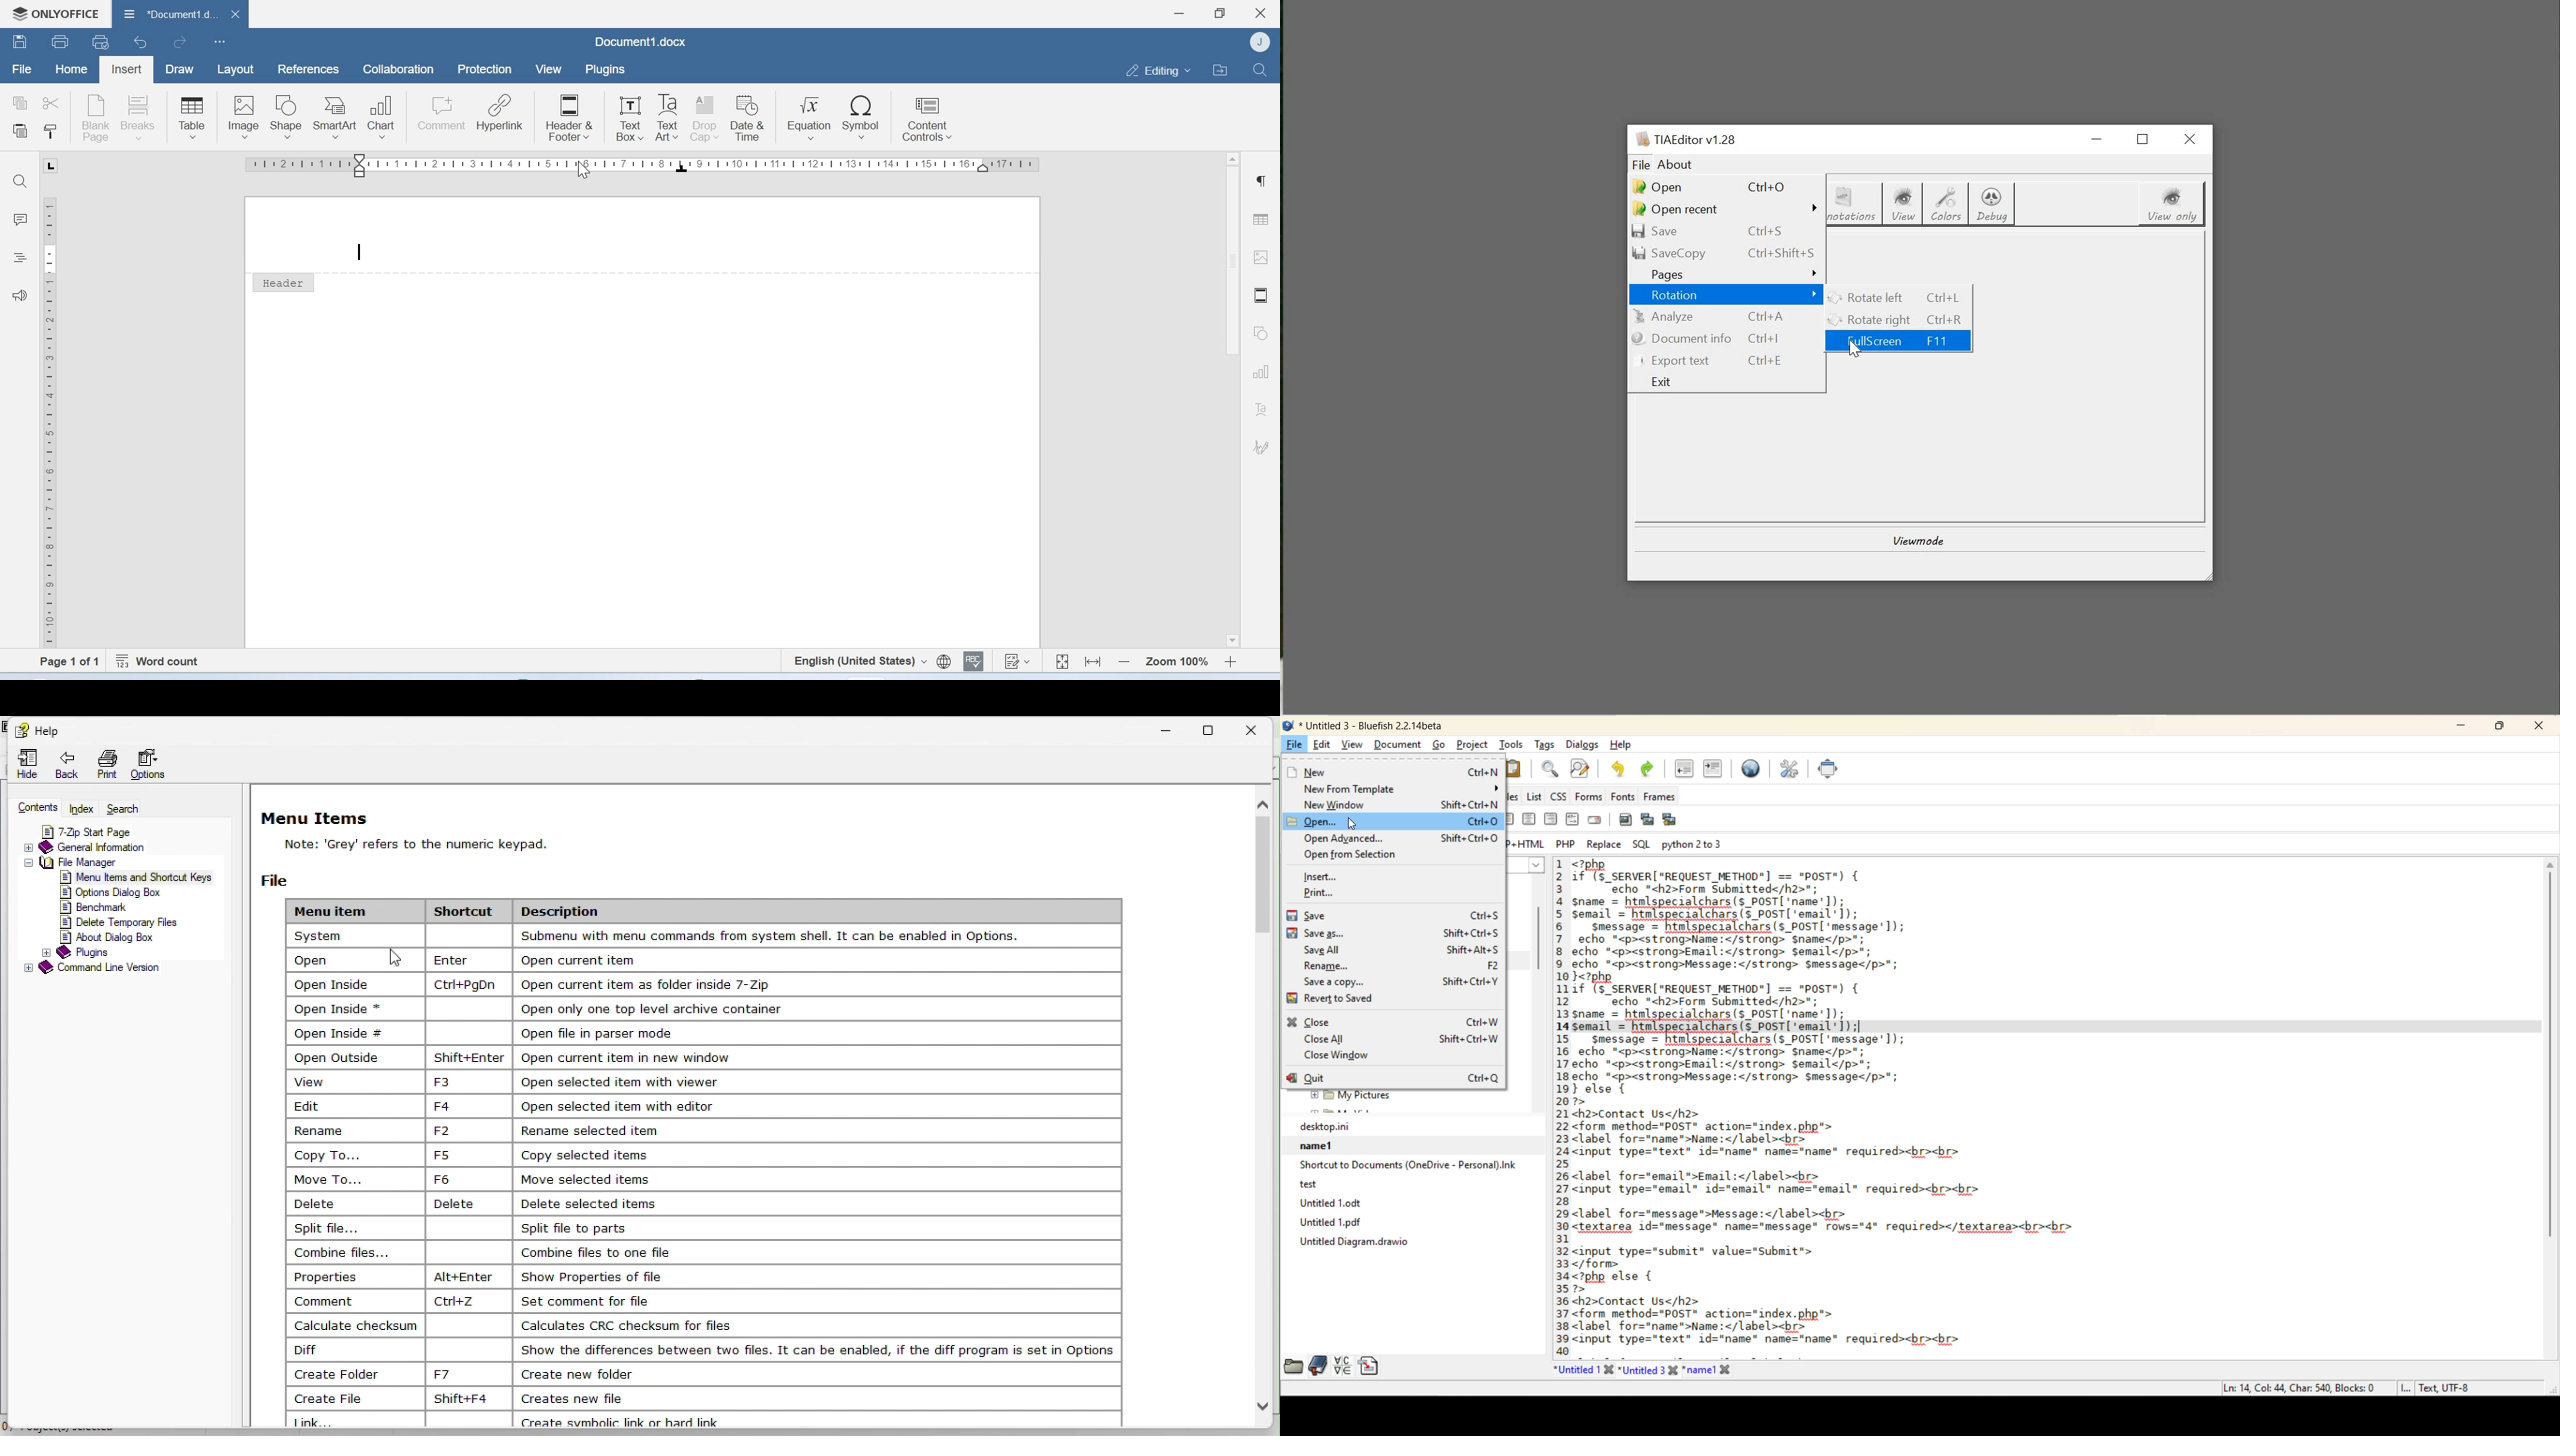  What do you see at coordinates (153, 766) in the screenshot?
I see `Options` at bounding box center [153, 766].